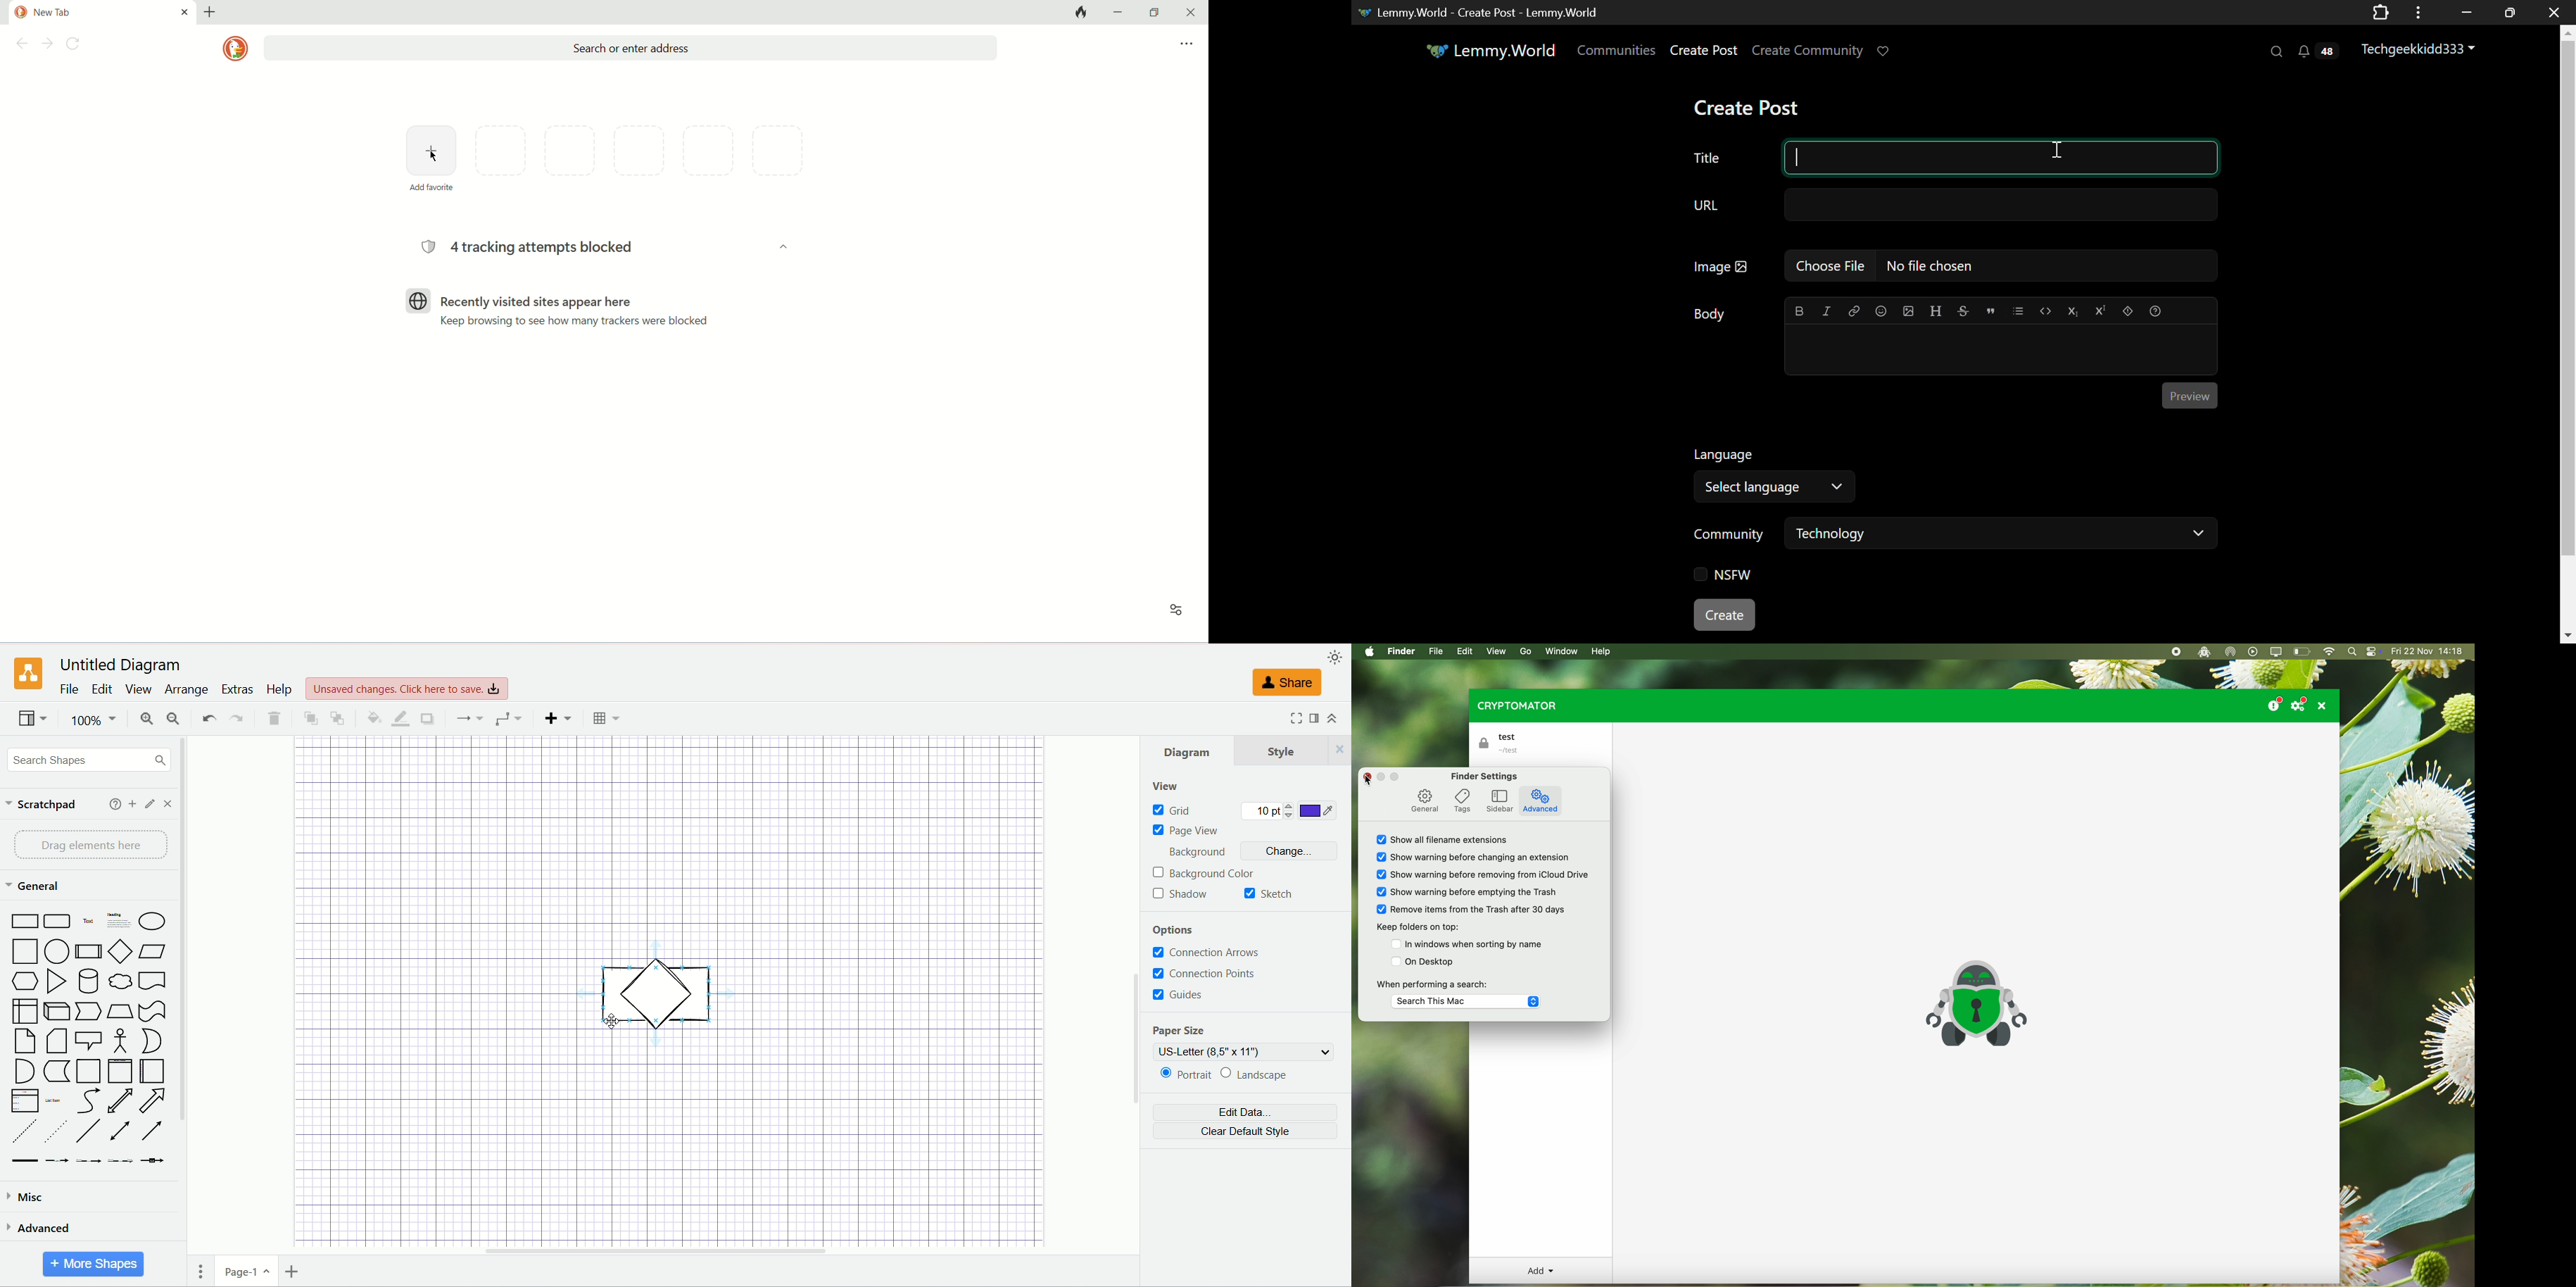 The image size is (2576, 1288). Describe the element at coordinates (2352, 652) in the screenshot. I see `spotlight search` at that location.